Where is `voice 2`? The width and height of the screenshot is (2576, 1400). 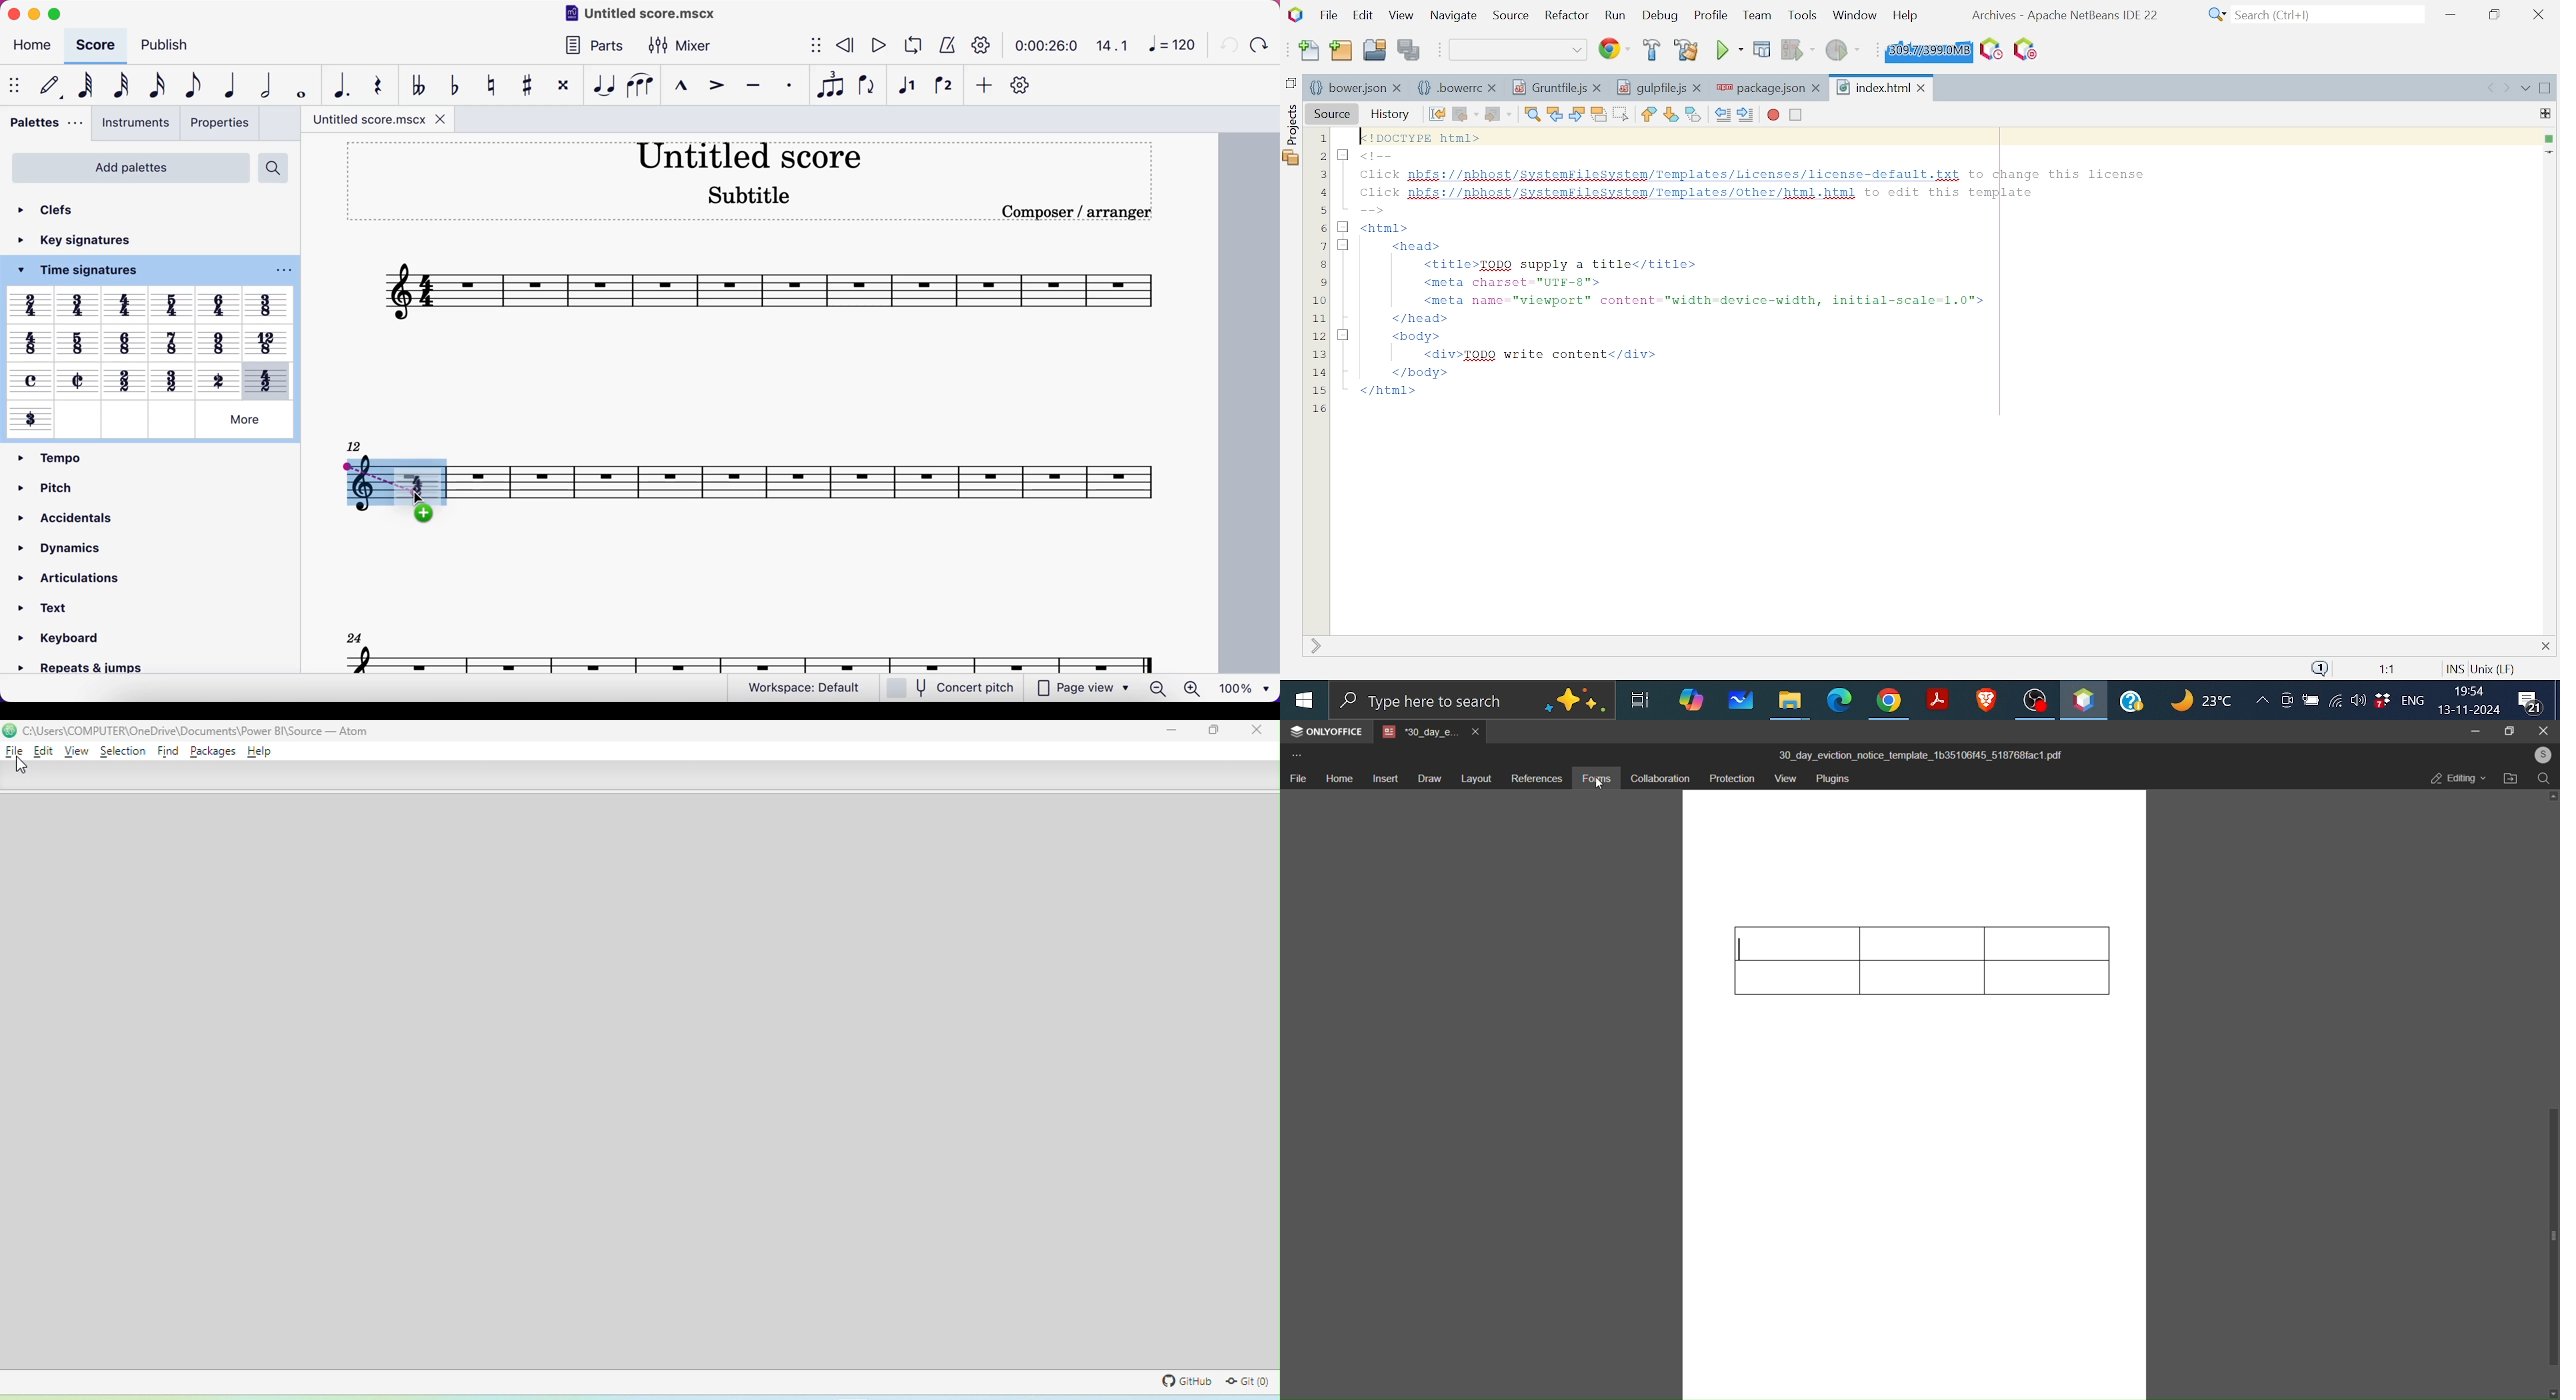
voice 2 is located at coordinates (942, 84).